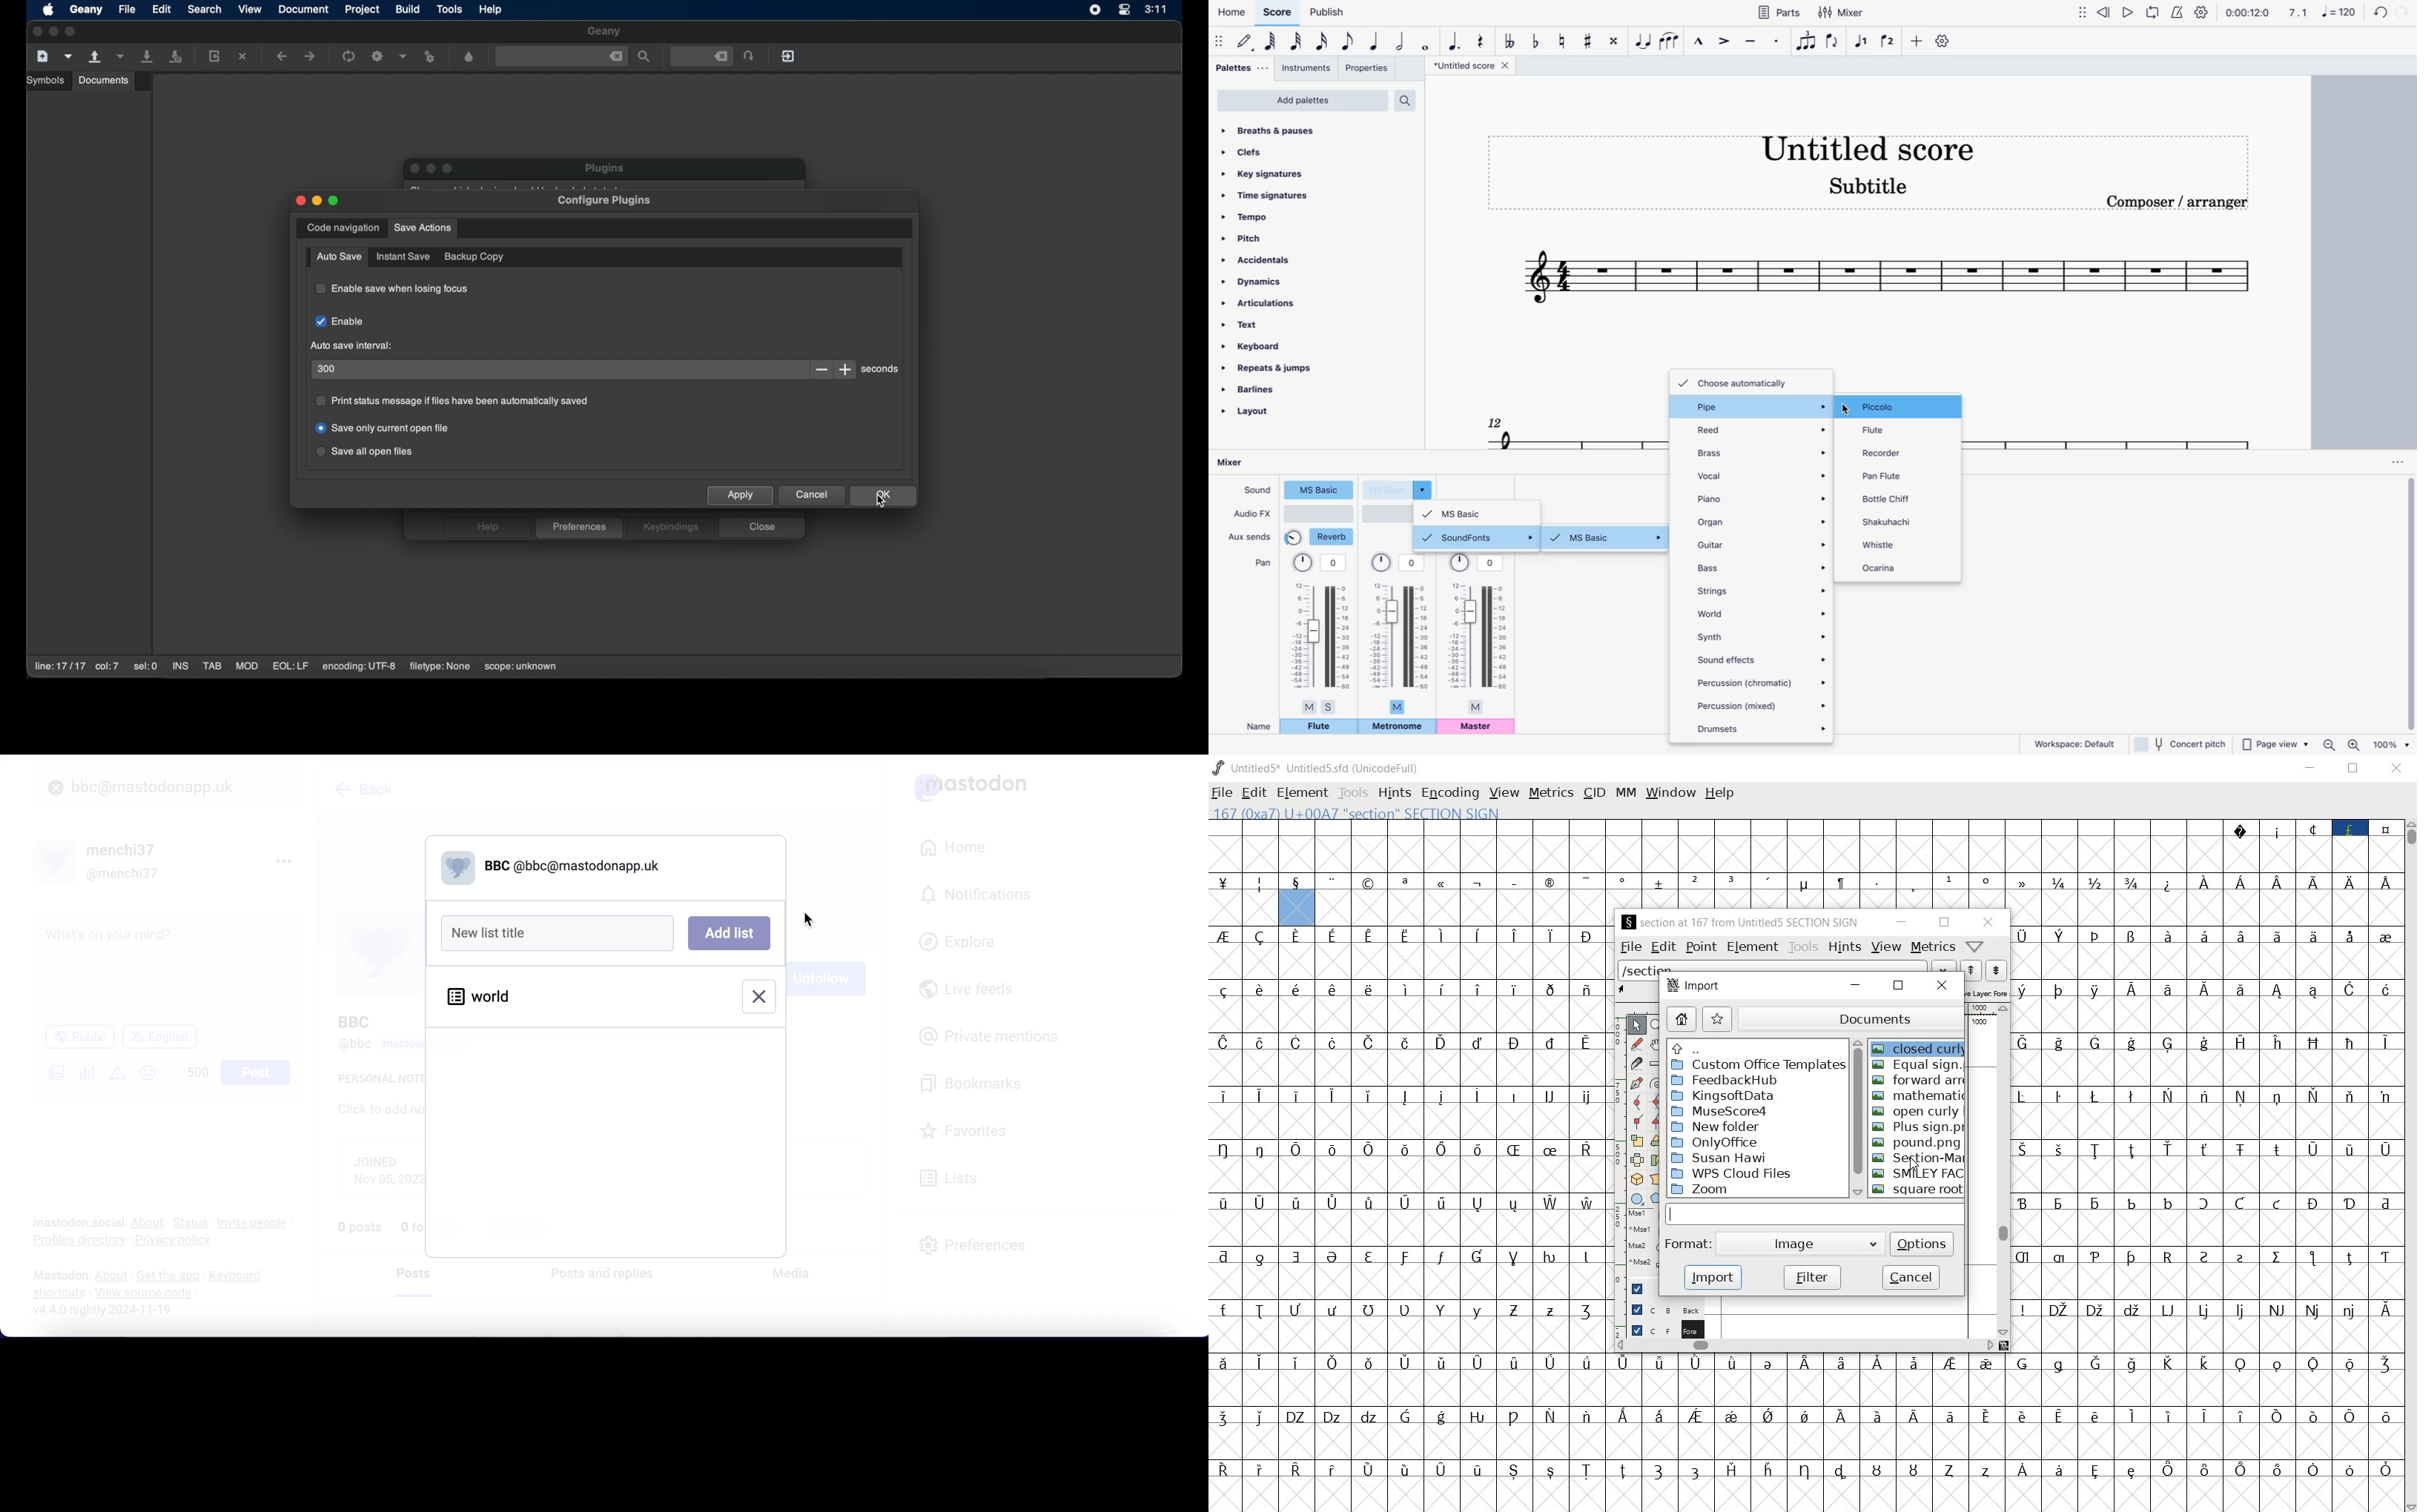  I want to click on OPEN CURLY, so click(1917, 1113).